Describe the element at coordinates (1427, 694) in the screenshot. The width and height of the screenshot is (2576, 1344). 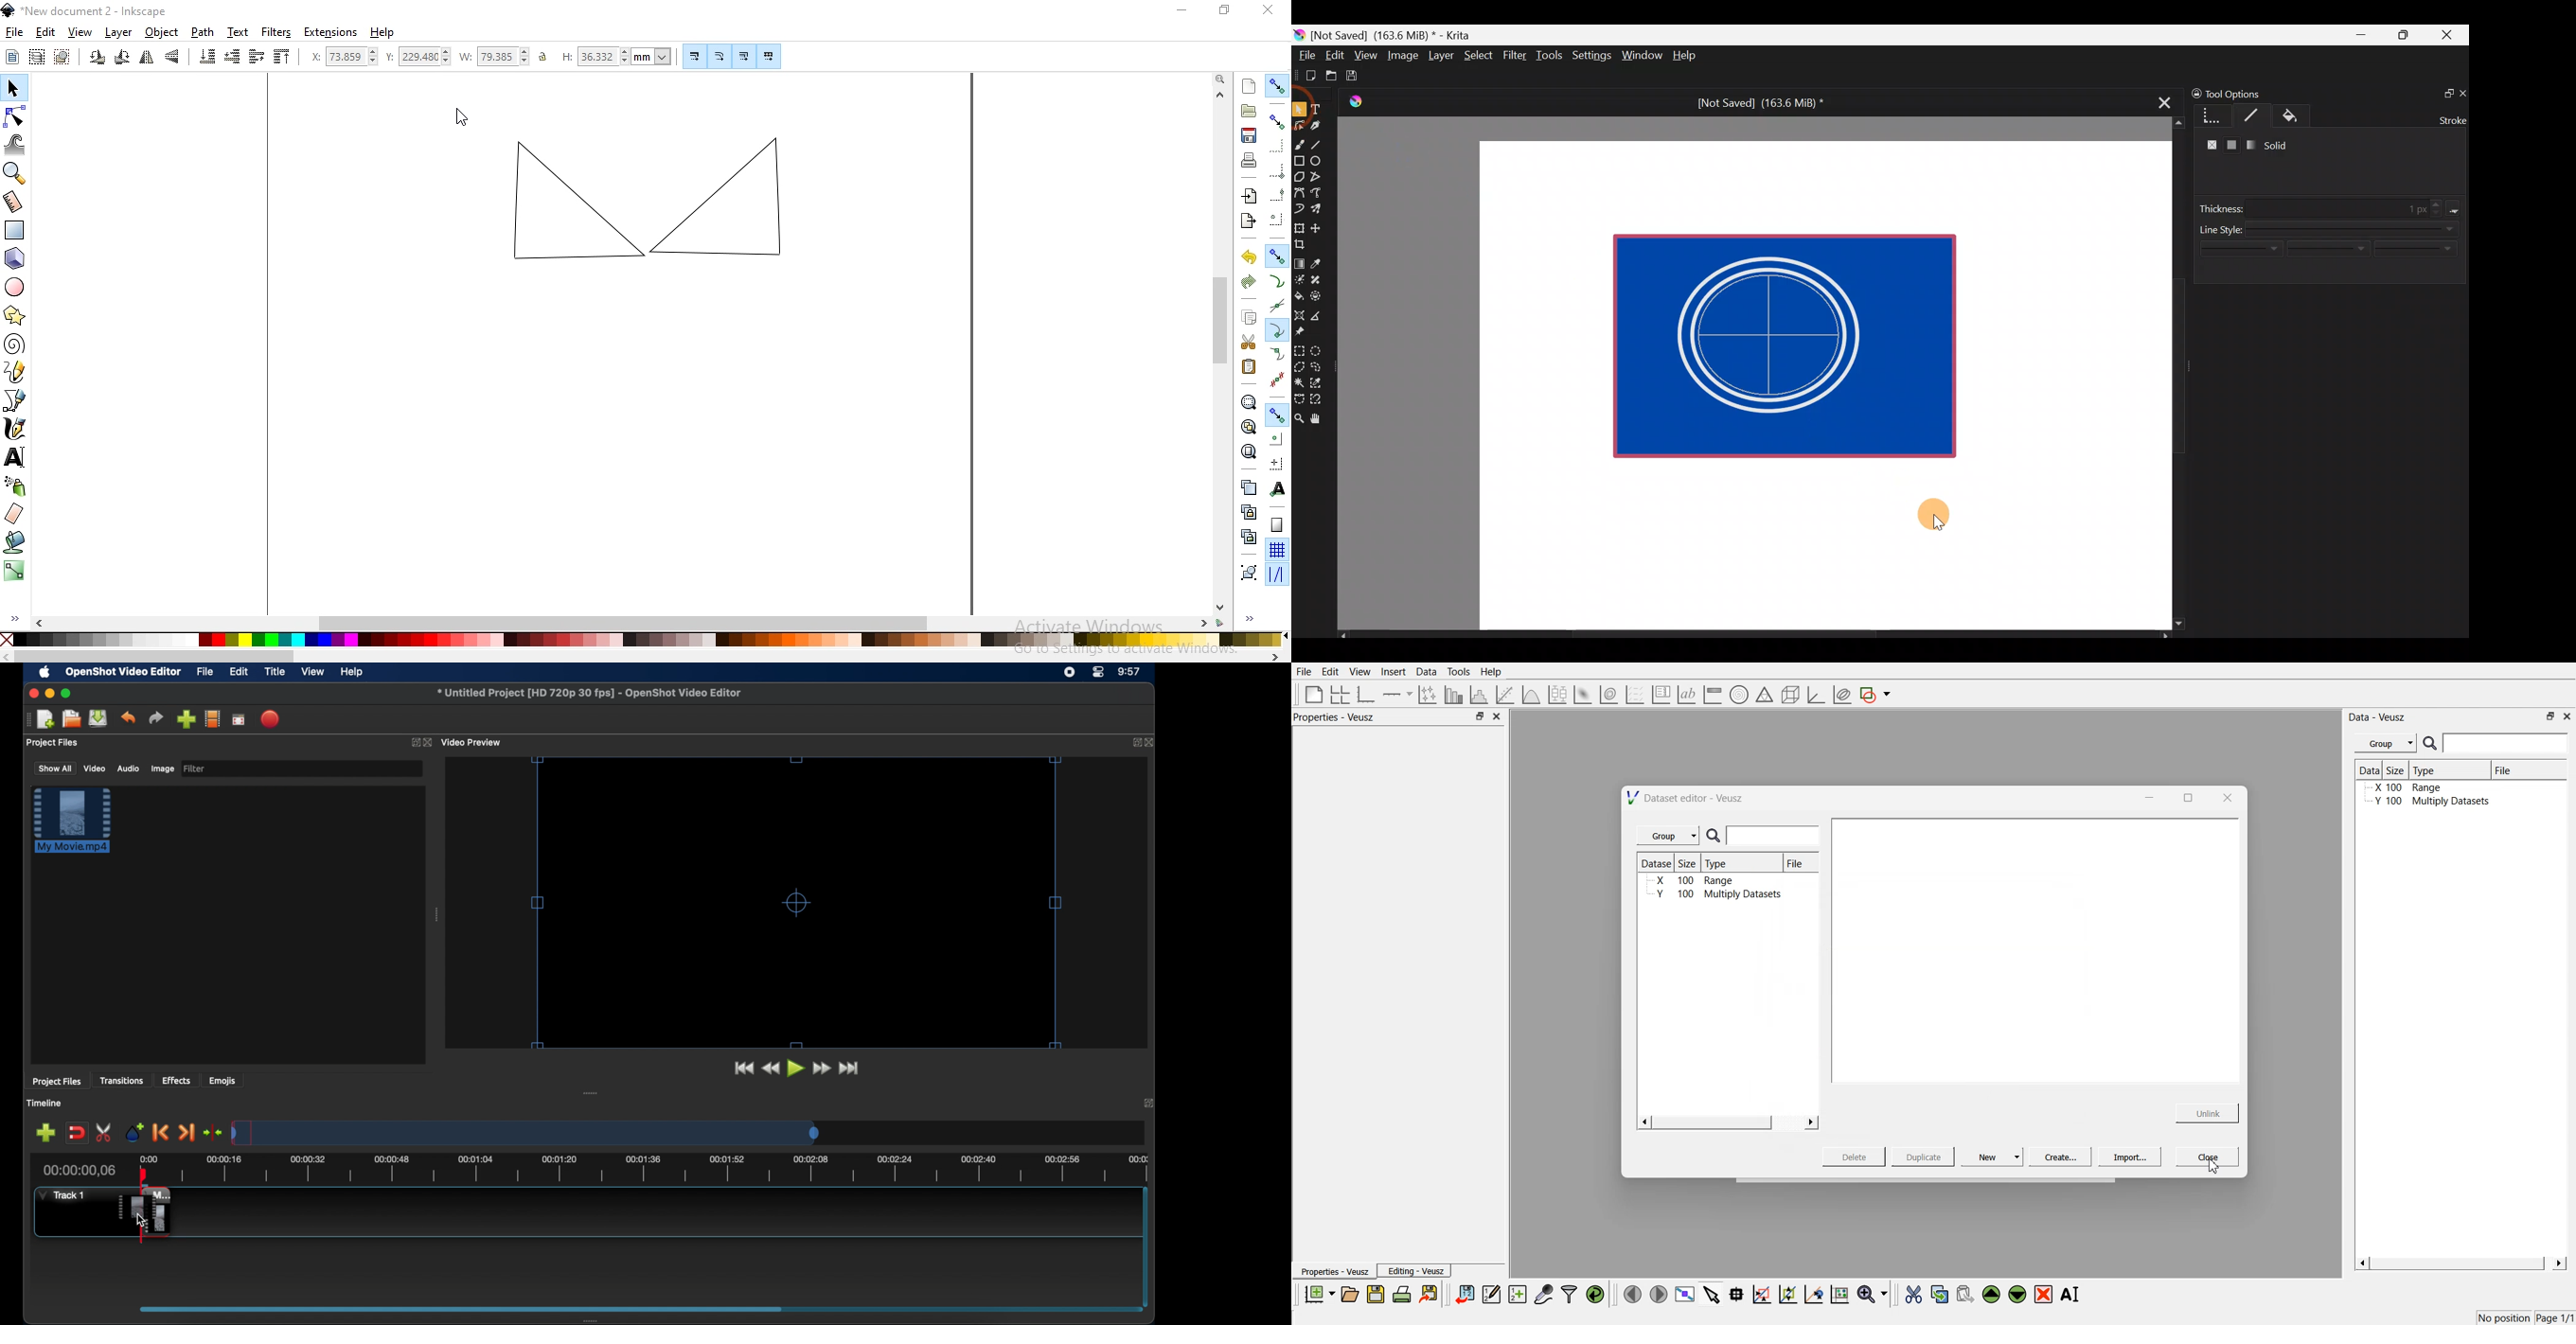
I see `plot points with non-orthogonal axes` at that location.